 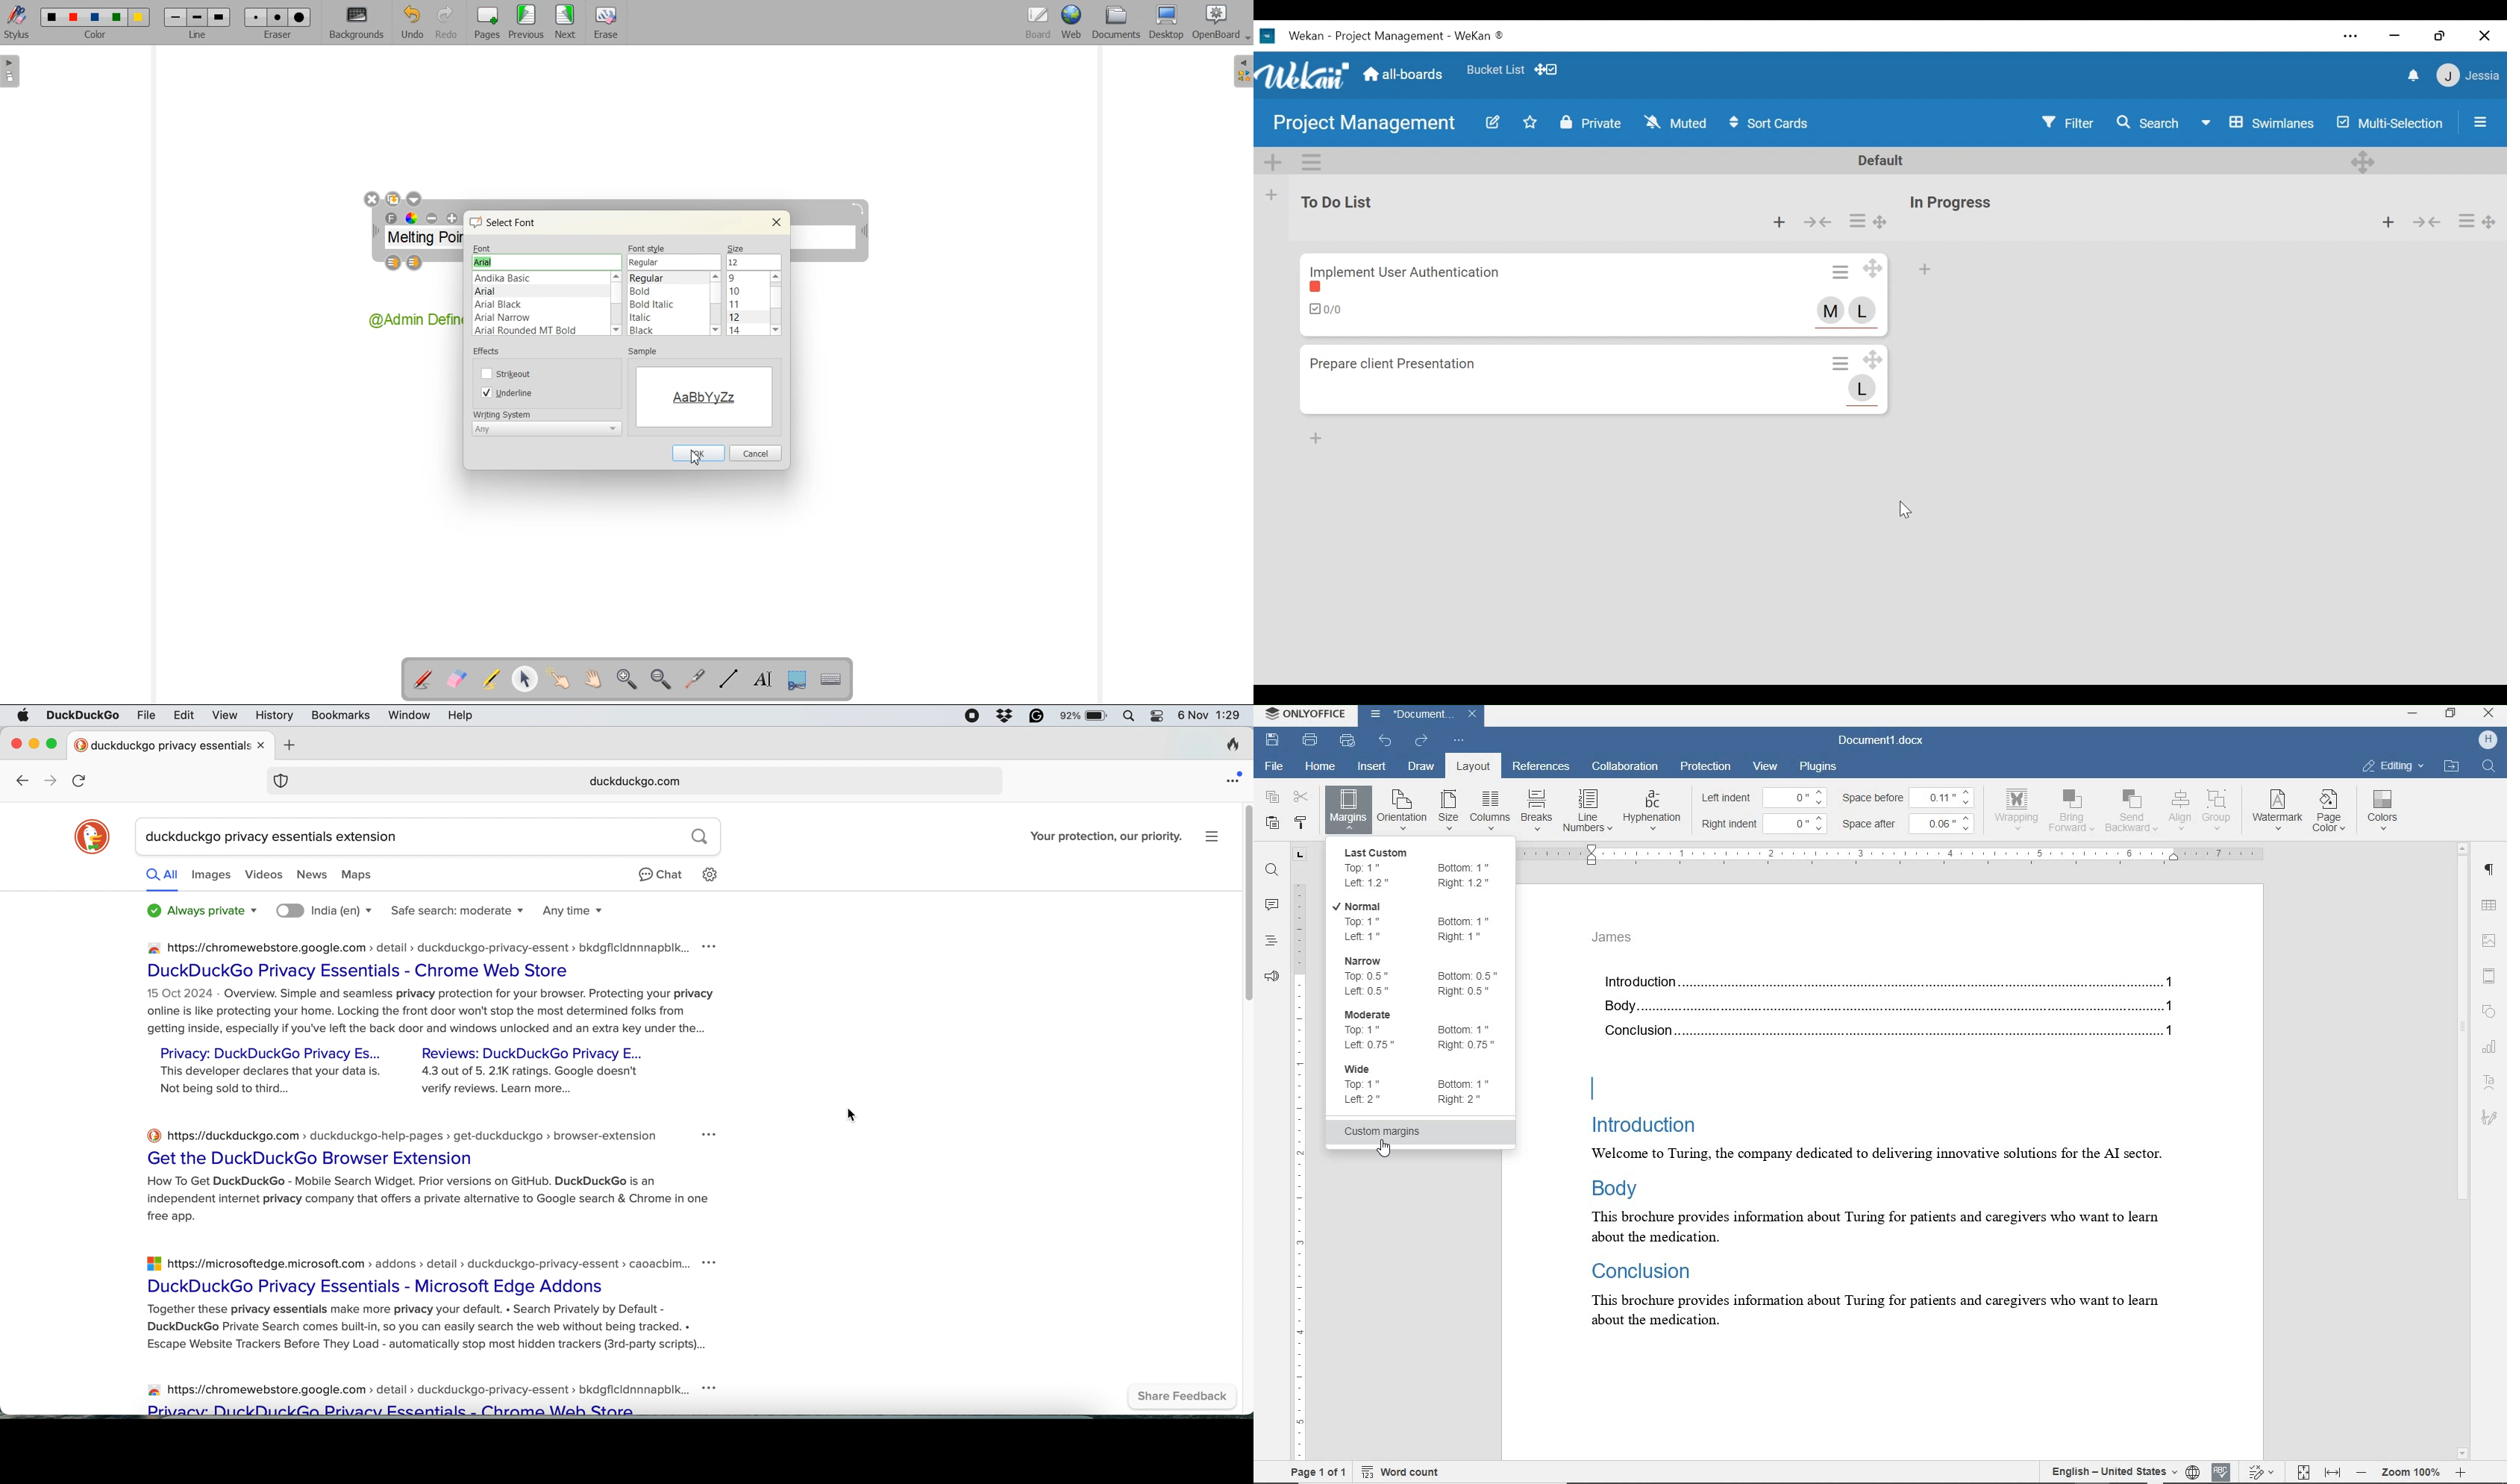 What do you see at coordinates (1673, 122) in the screenshot?
I see `Muted` at bounding box center [1673, 122].